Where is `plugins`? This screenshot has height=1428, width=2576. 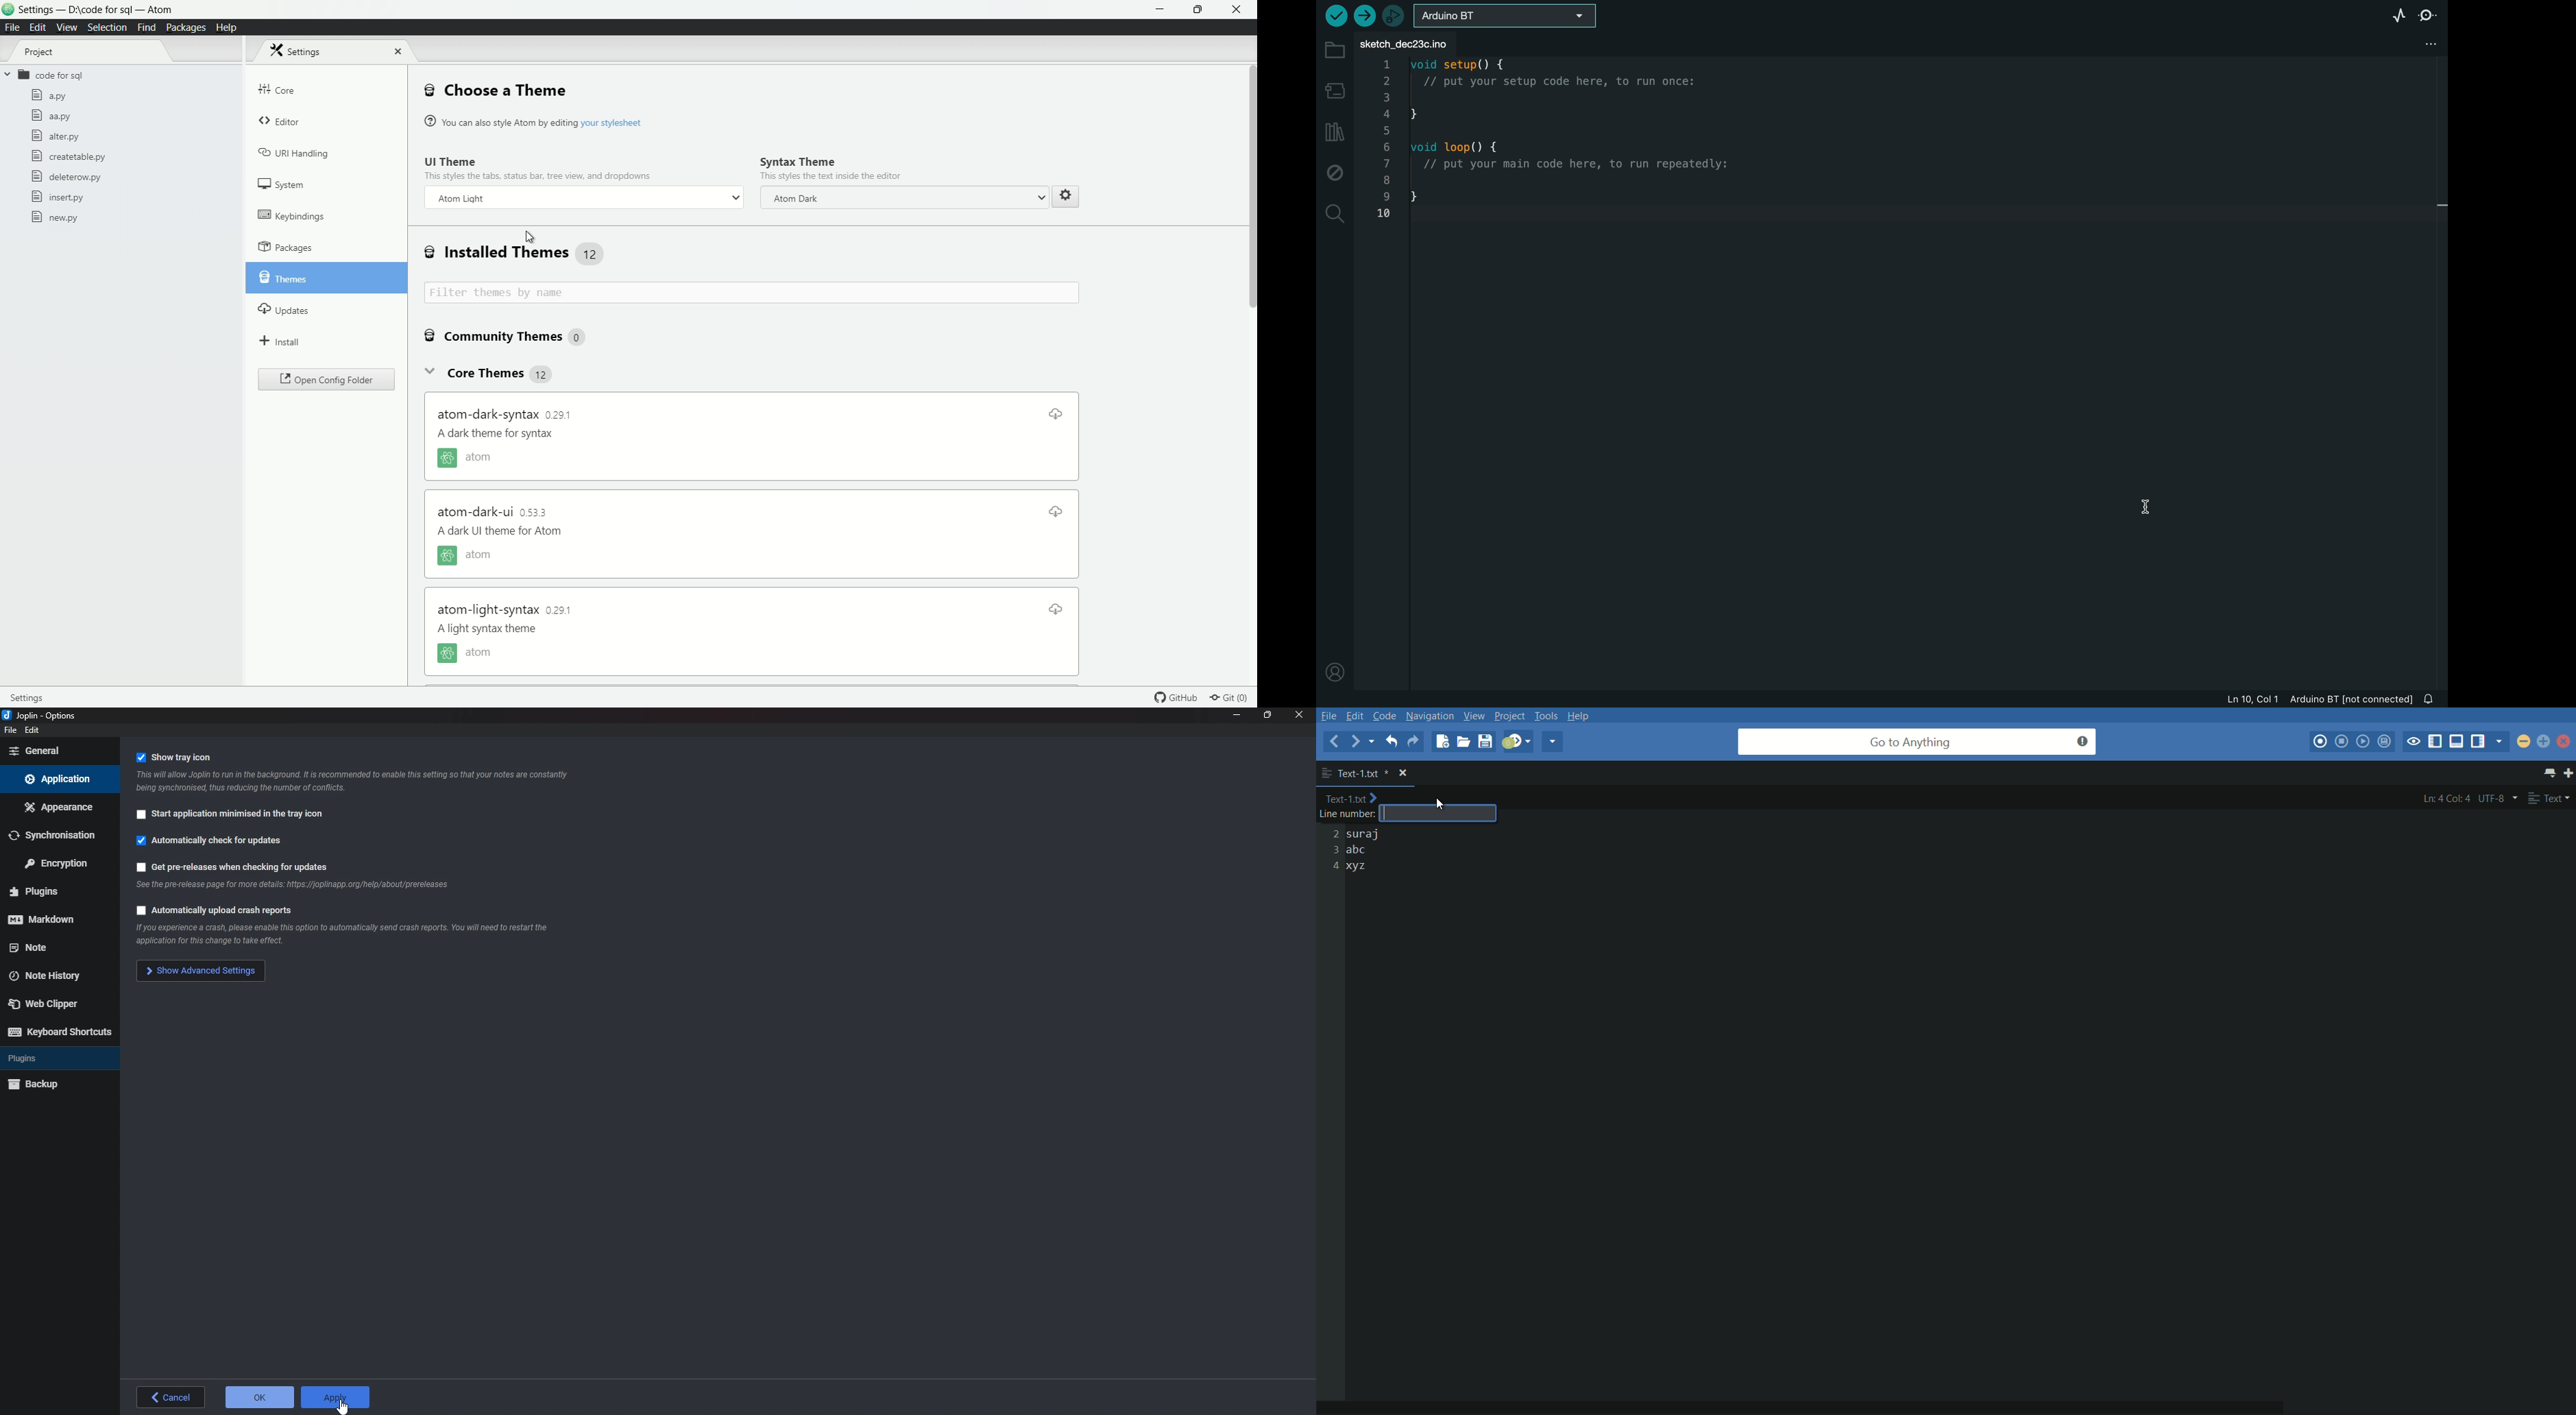
plugins is located at coordinates (53, 891).